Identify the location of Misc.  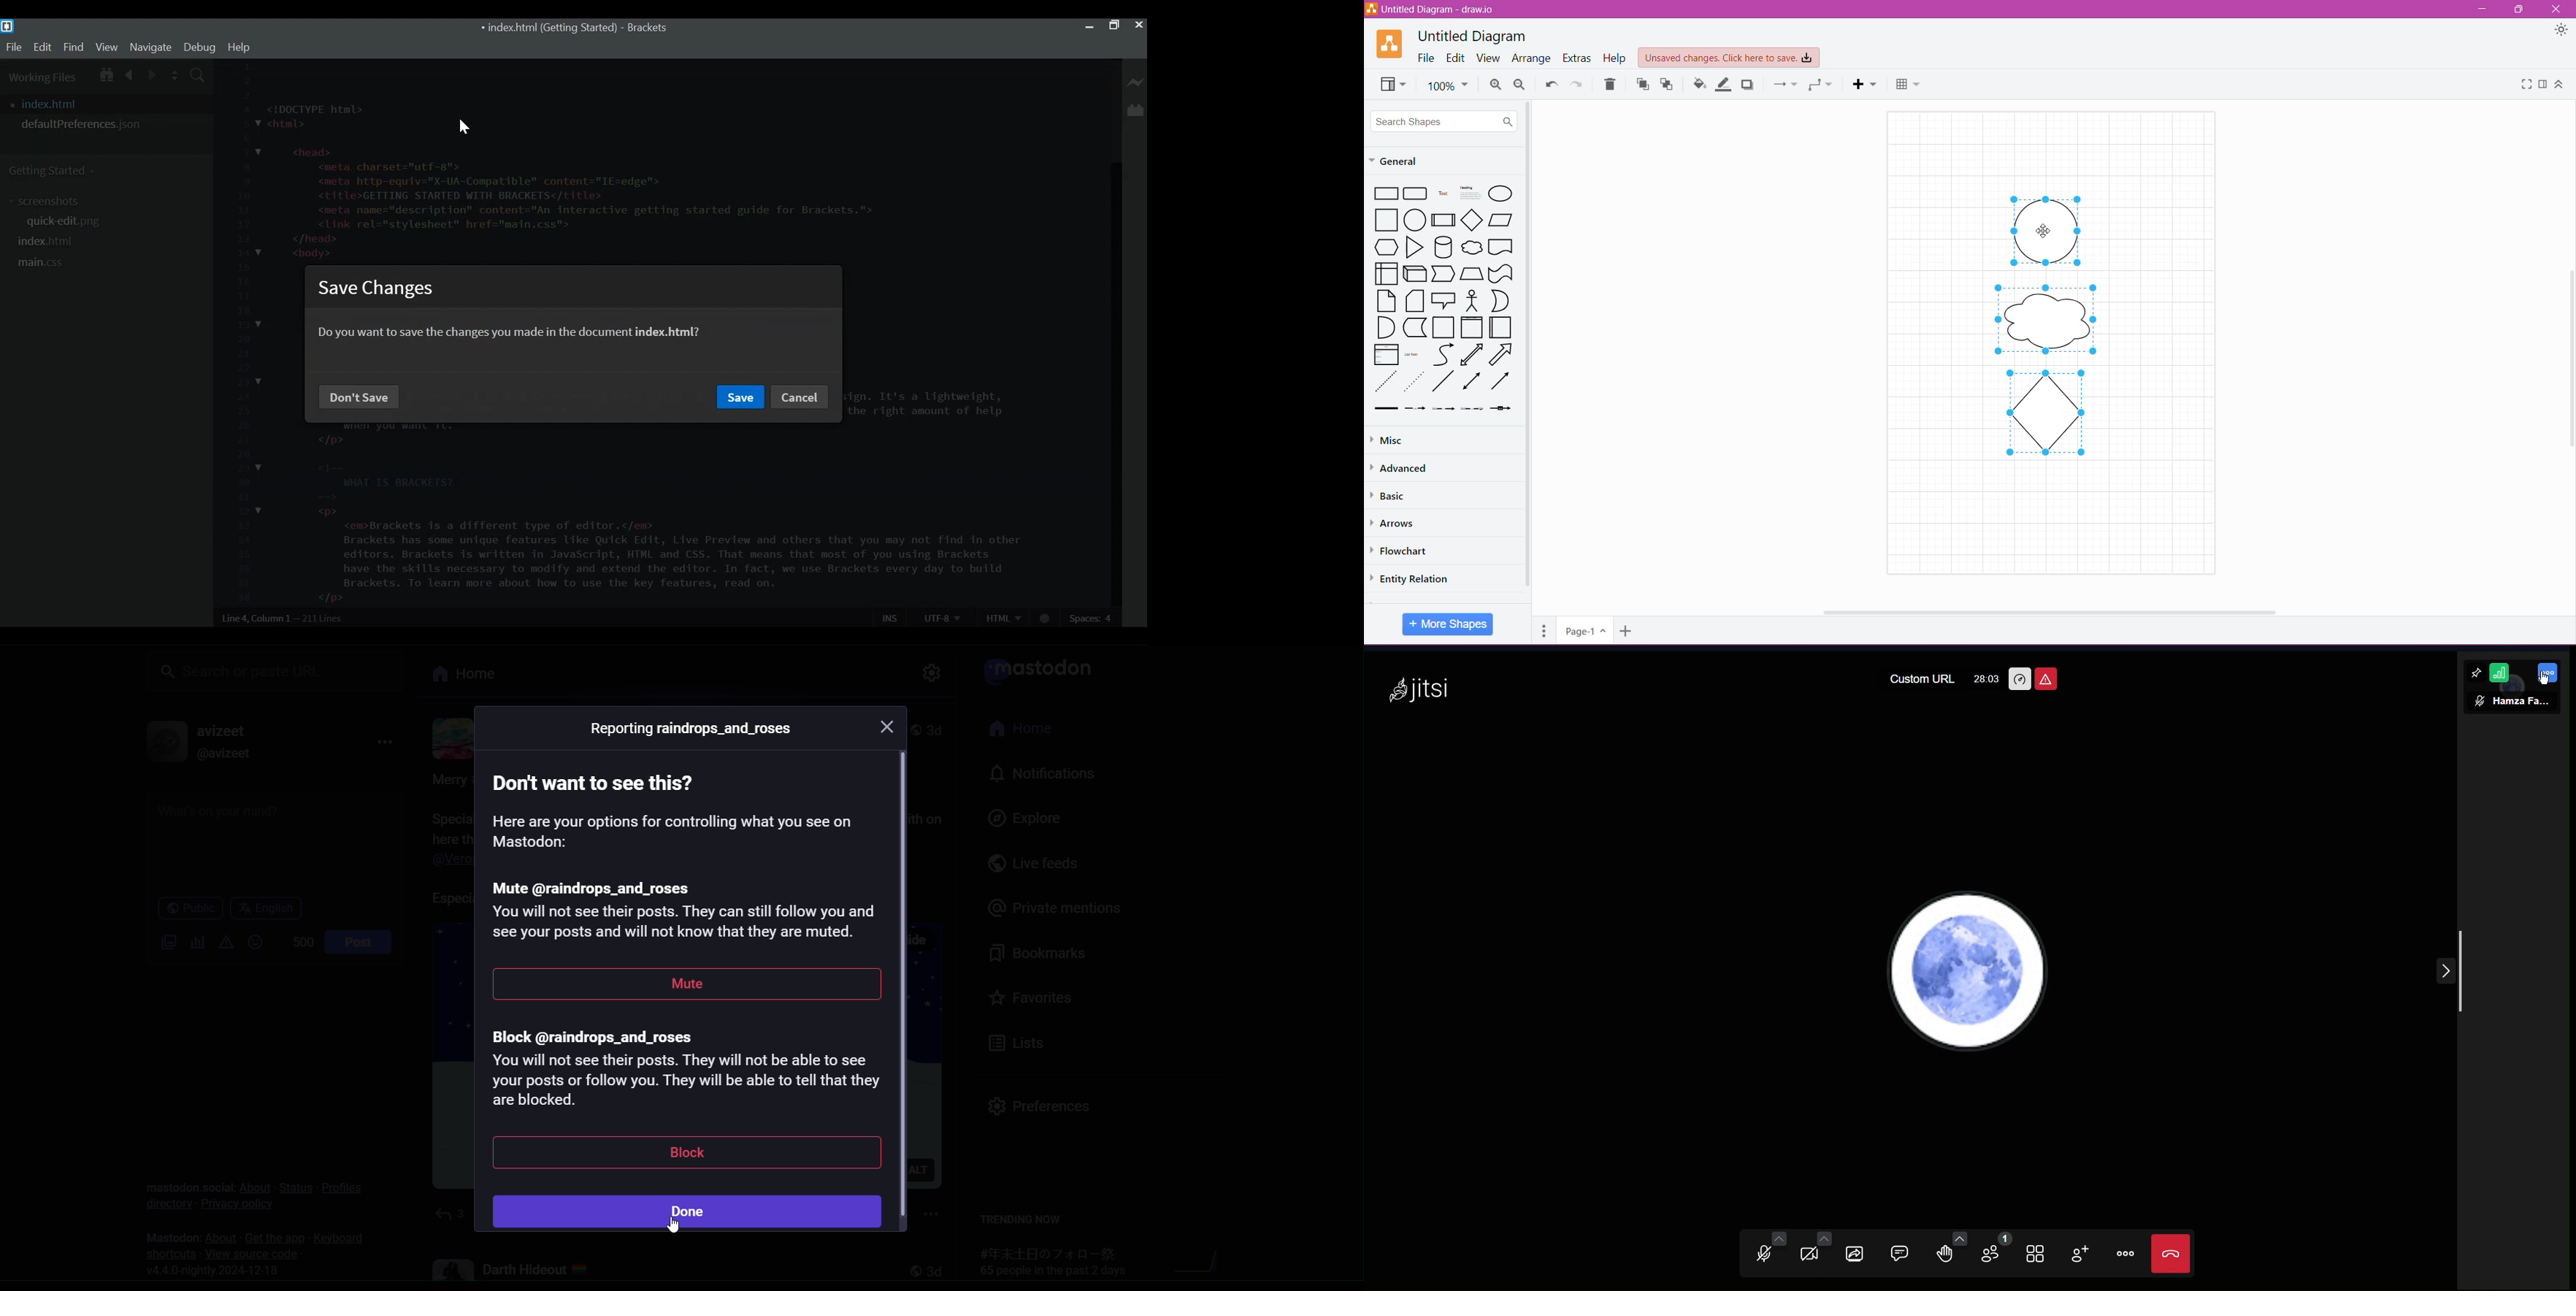
(1389, 441).